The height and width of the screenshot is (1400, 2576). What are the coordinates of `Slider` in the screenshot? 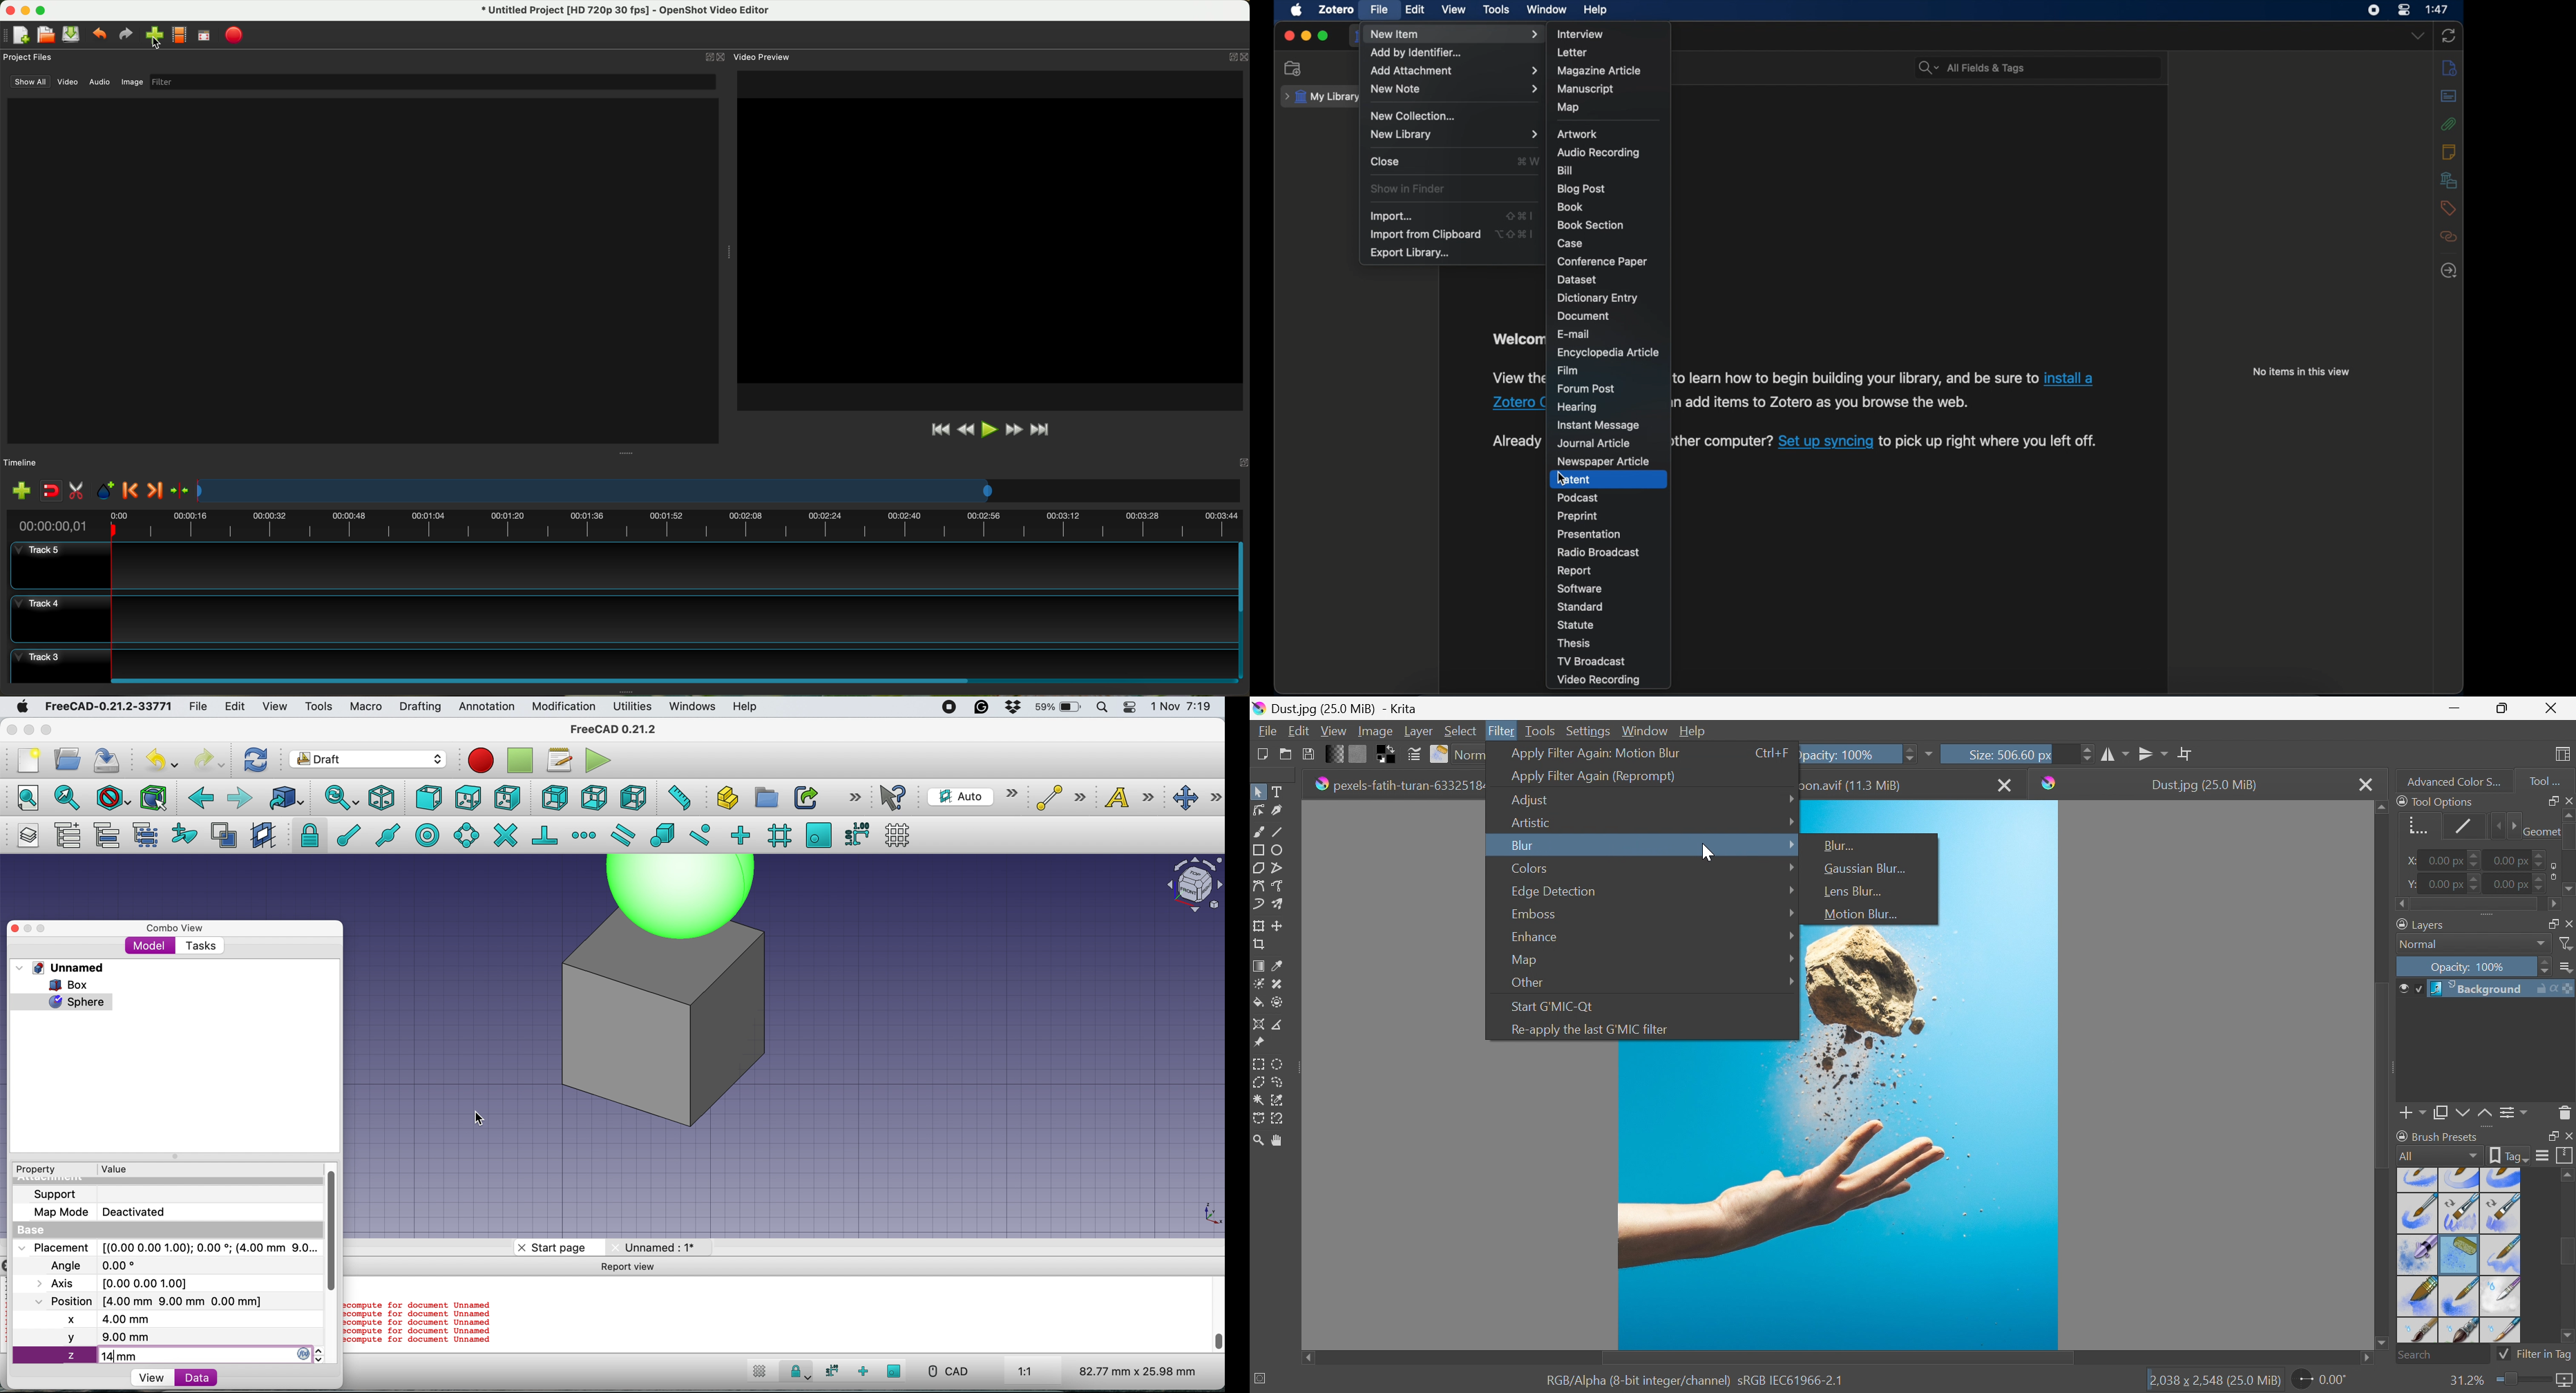 It's located at (2568, 853).